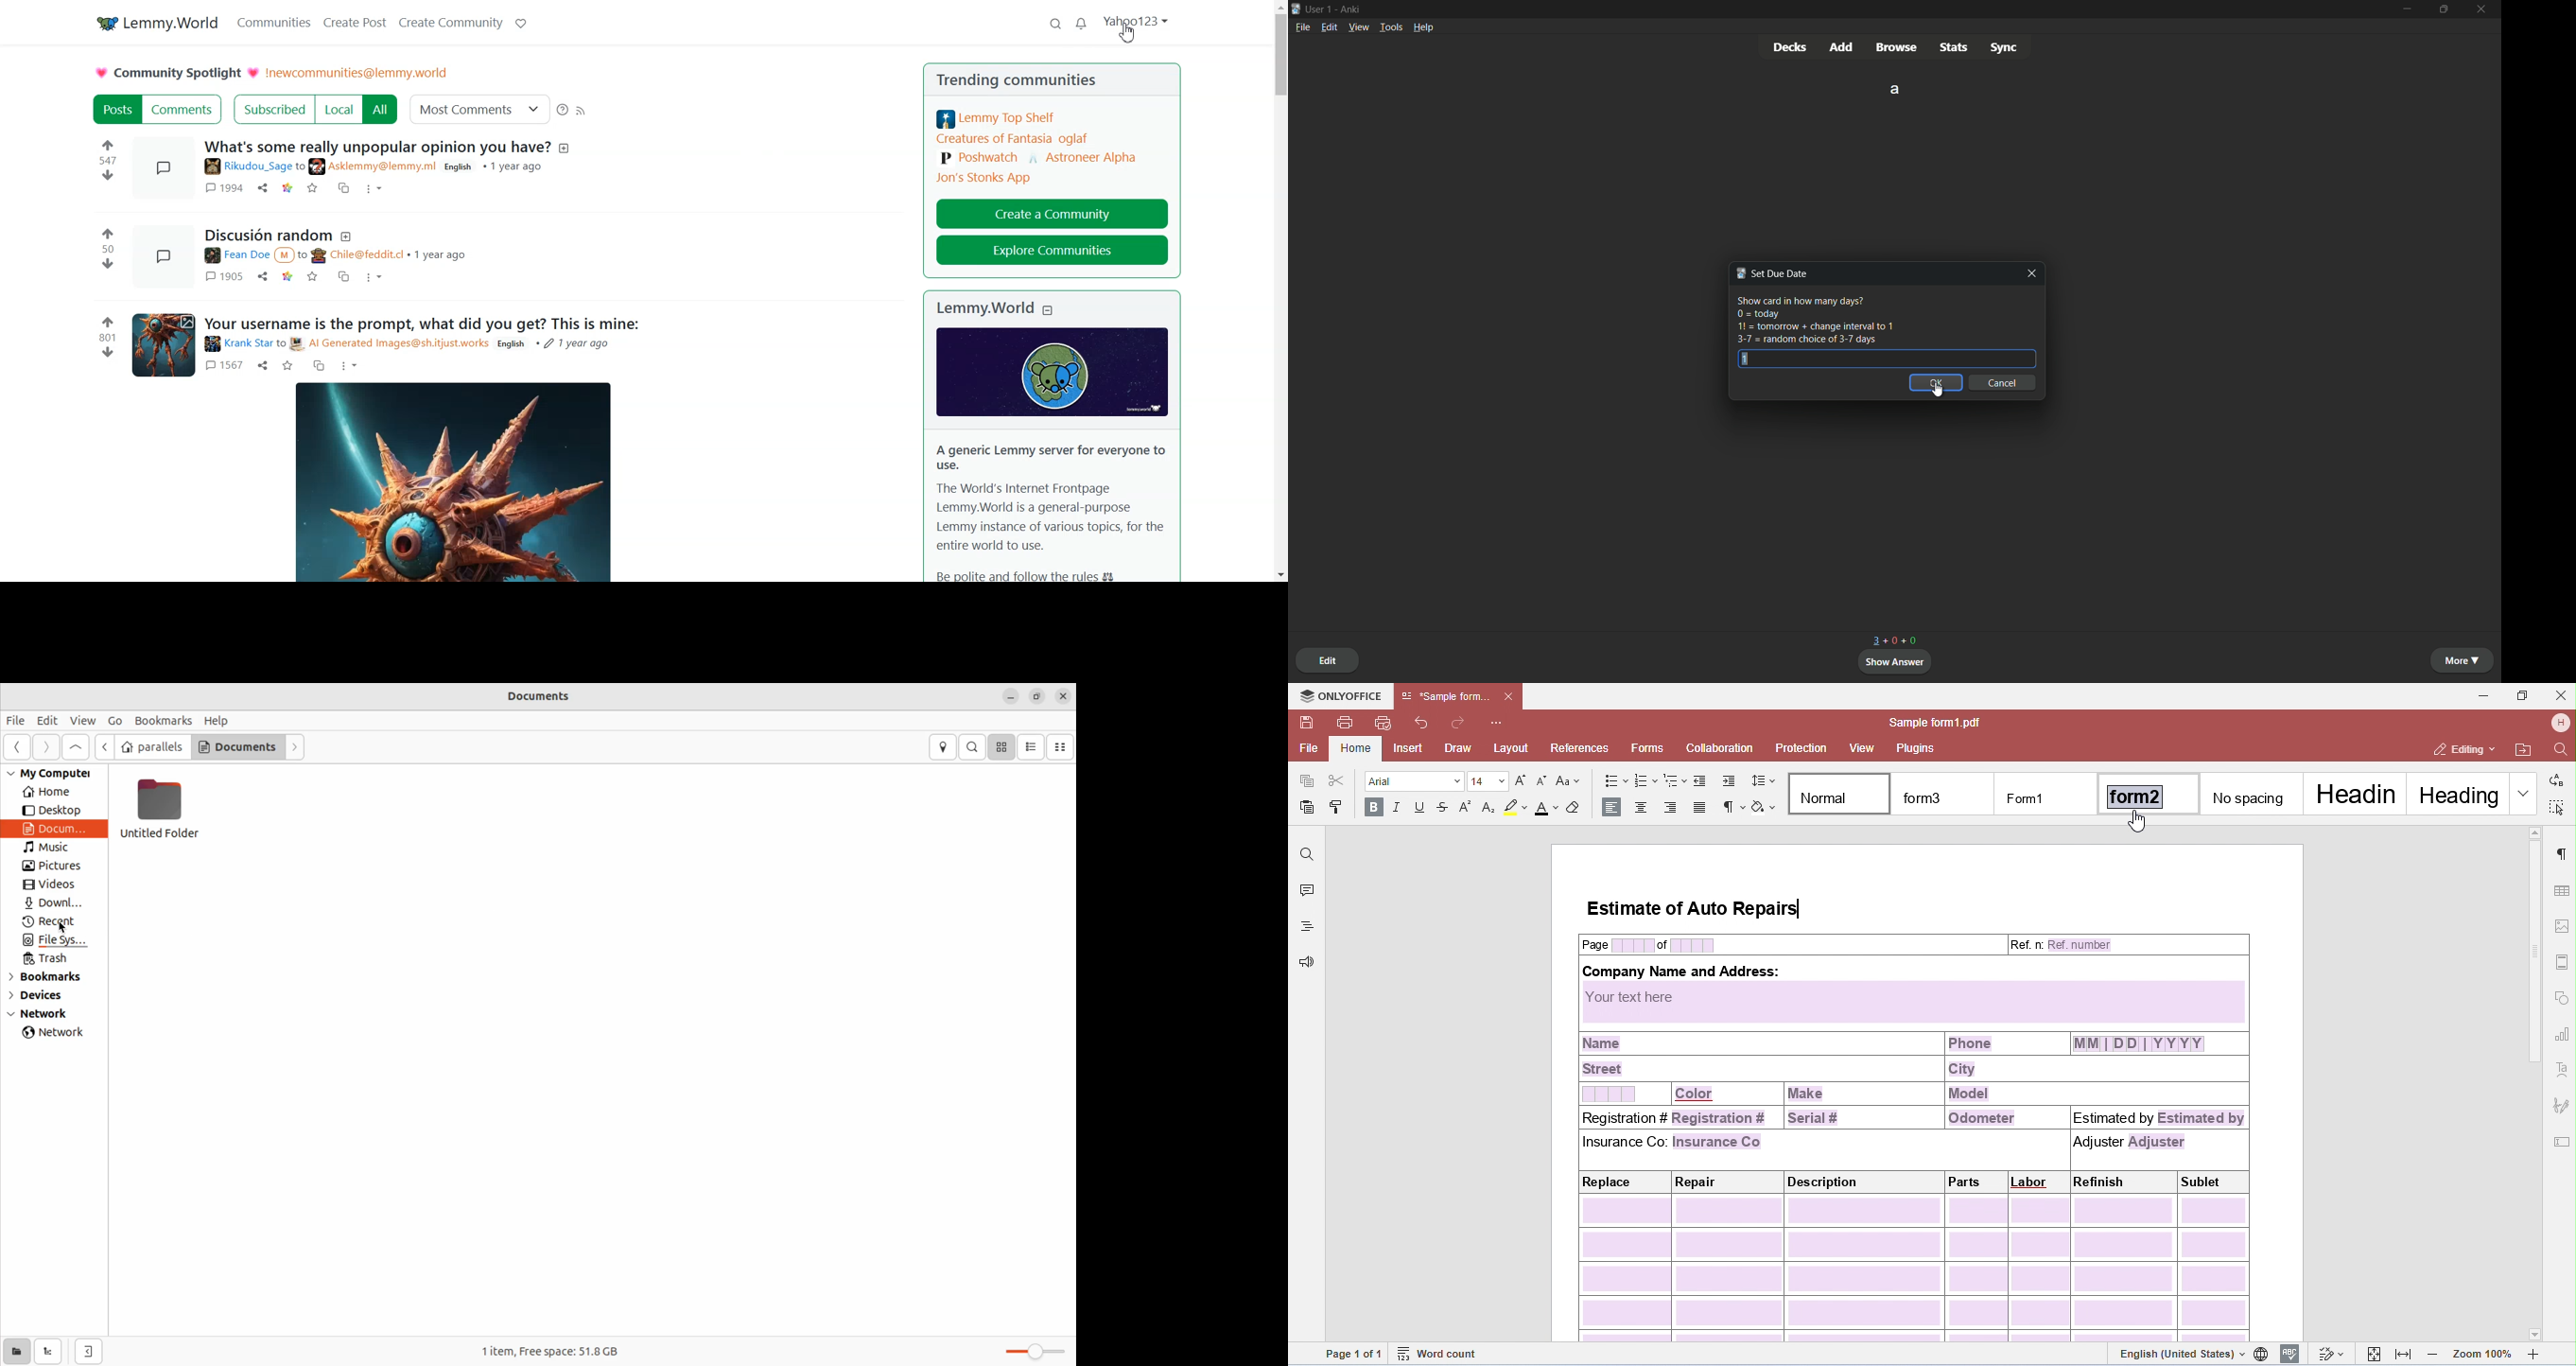  What do you see at coordinates (1327, 658) in the screenshot?
I see `edit` at bounding box center [1327, 658].